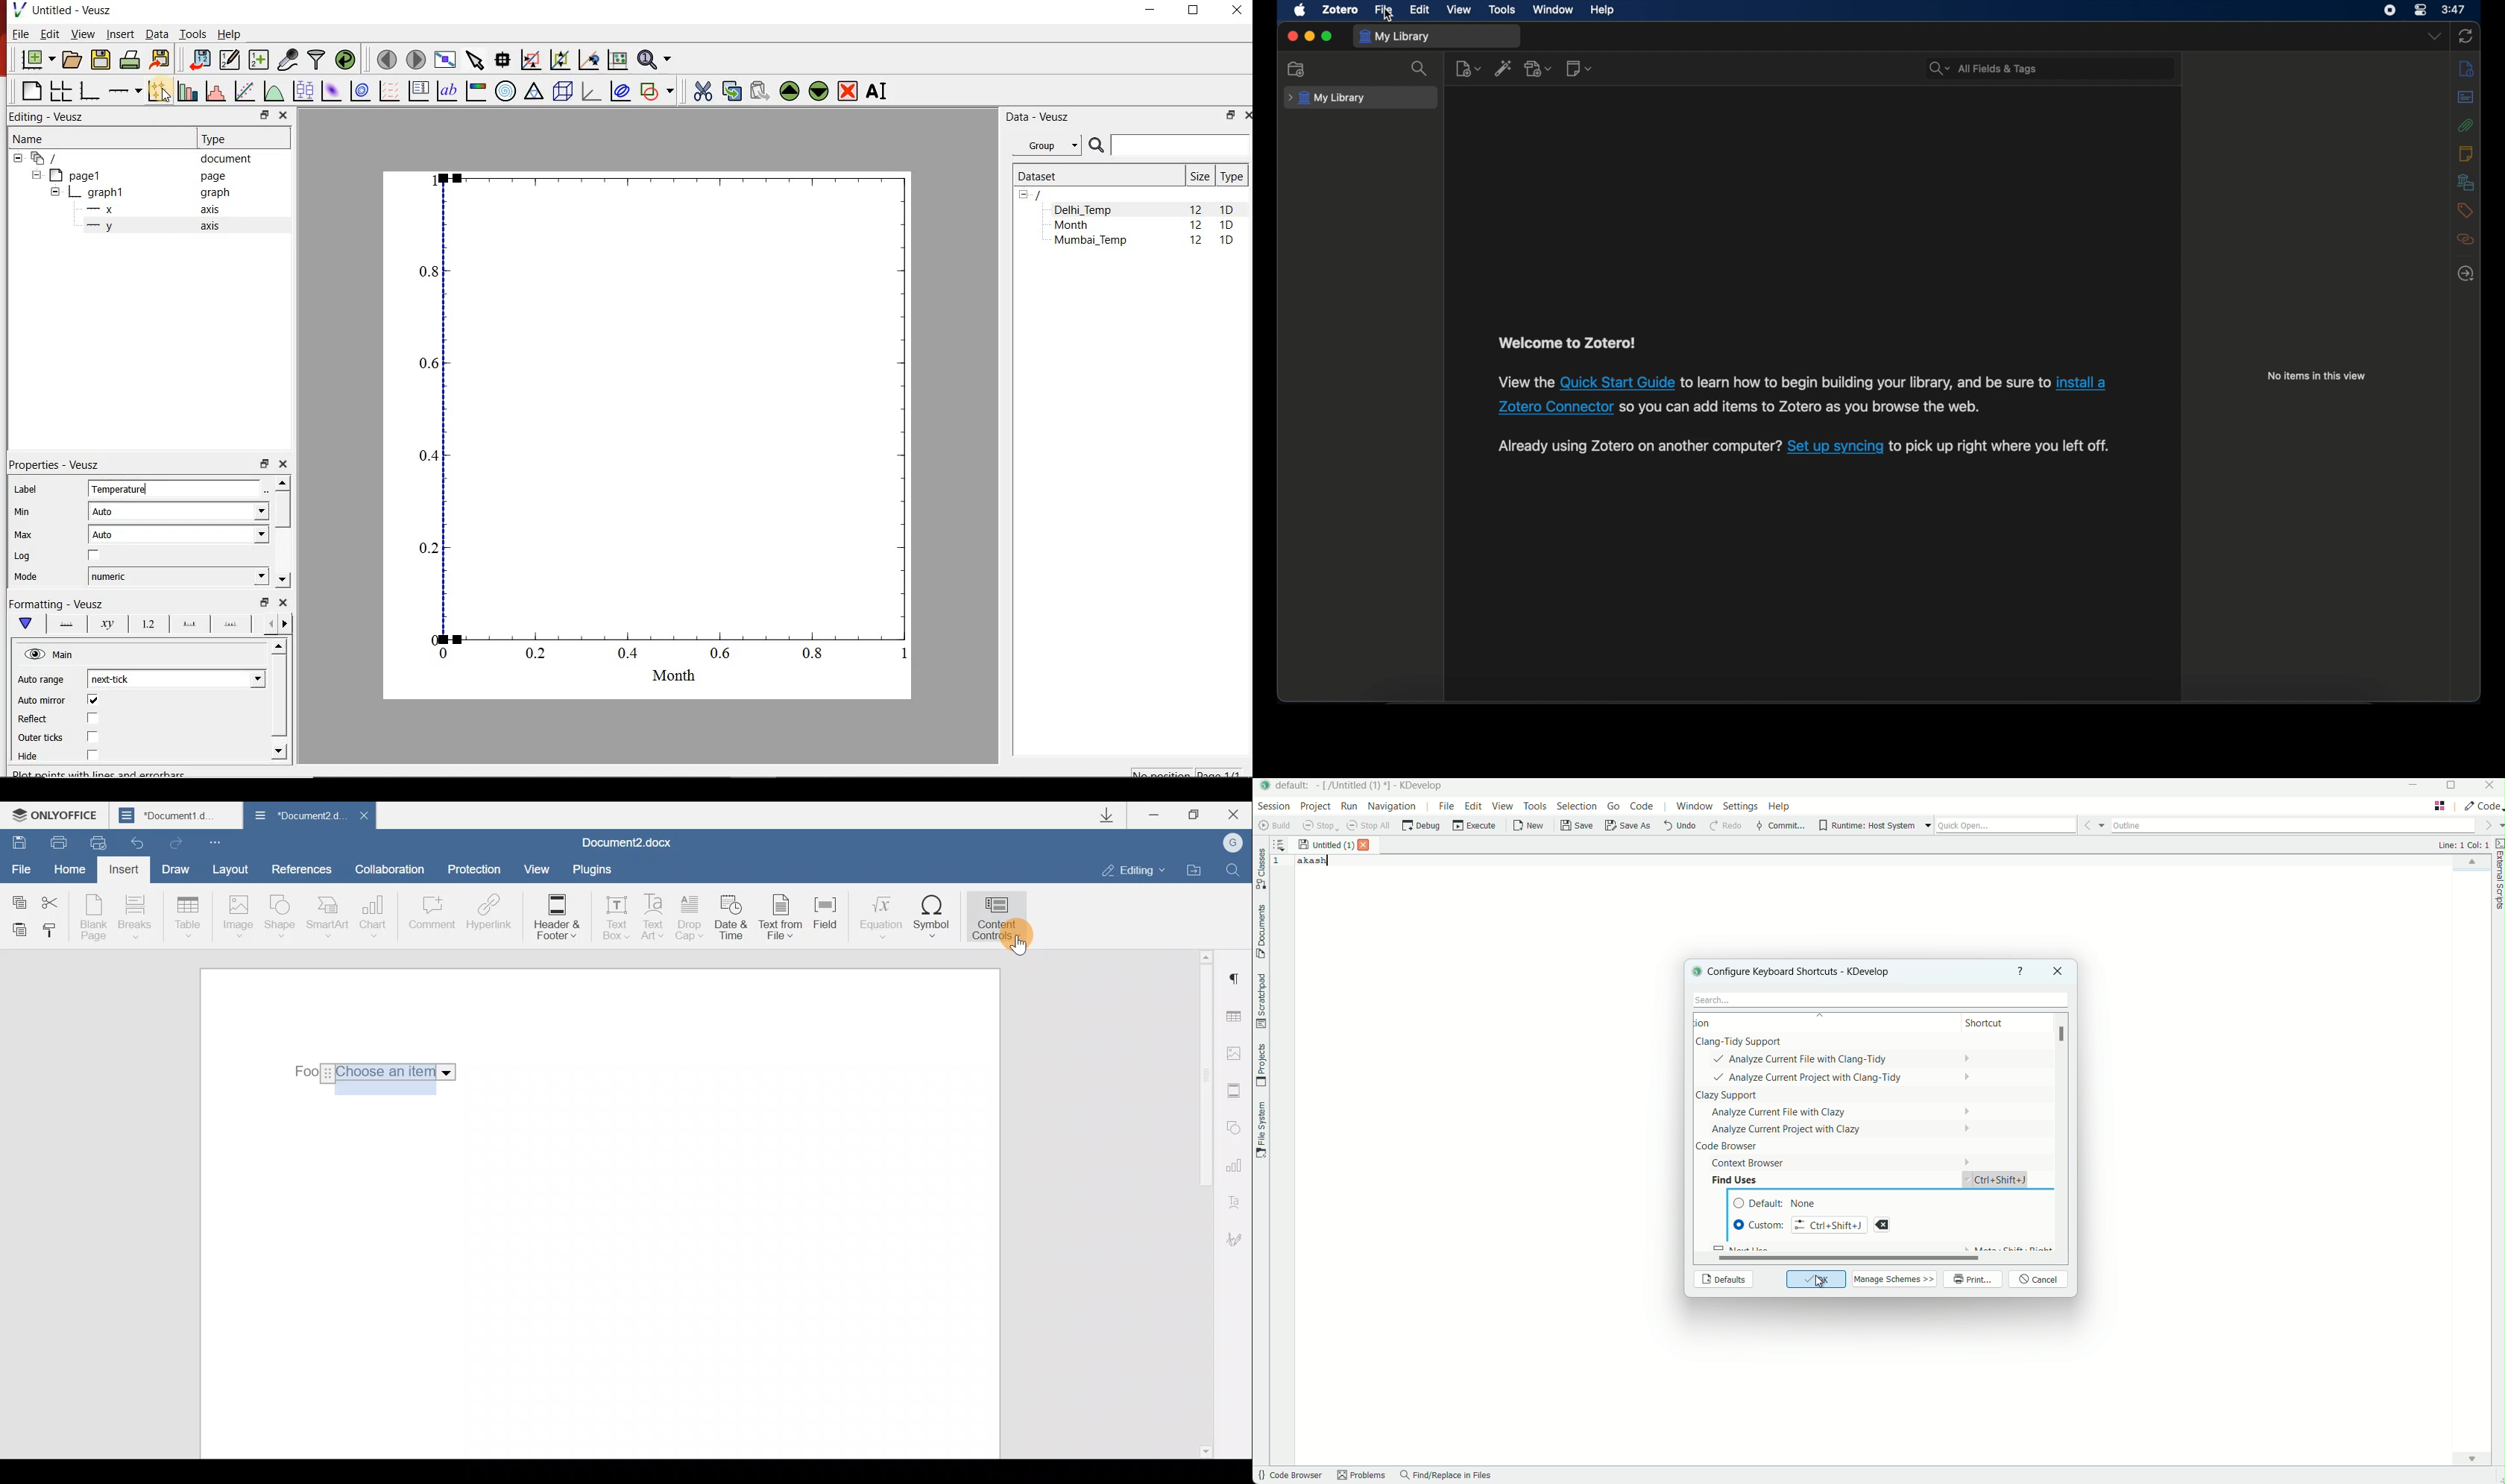 This screenshot has height=1484, width=2520. Describe the element at coordinates (189, 918) in the screenshot. I see `Table` at that location.